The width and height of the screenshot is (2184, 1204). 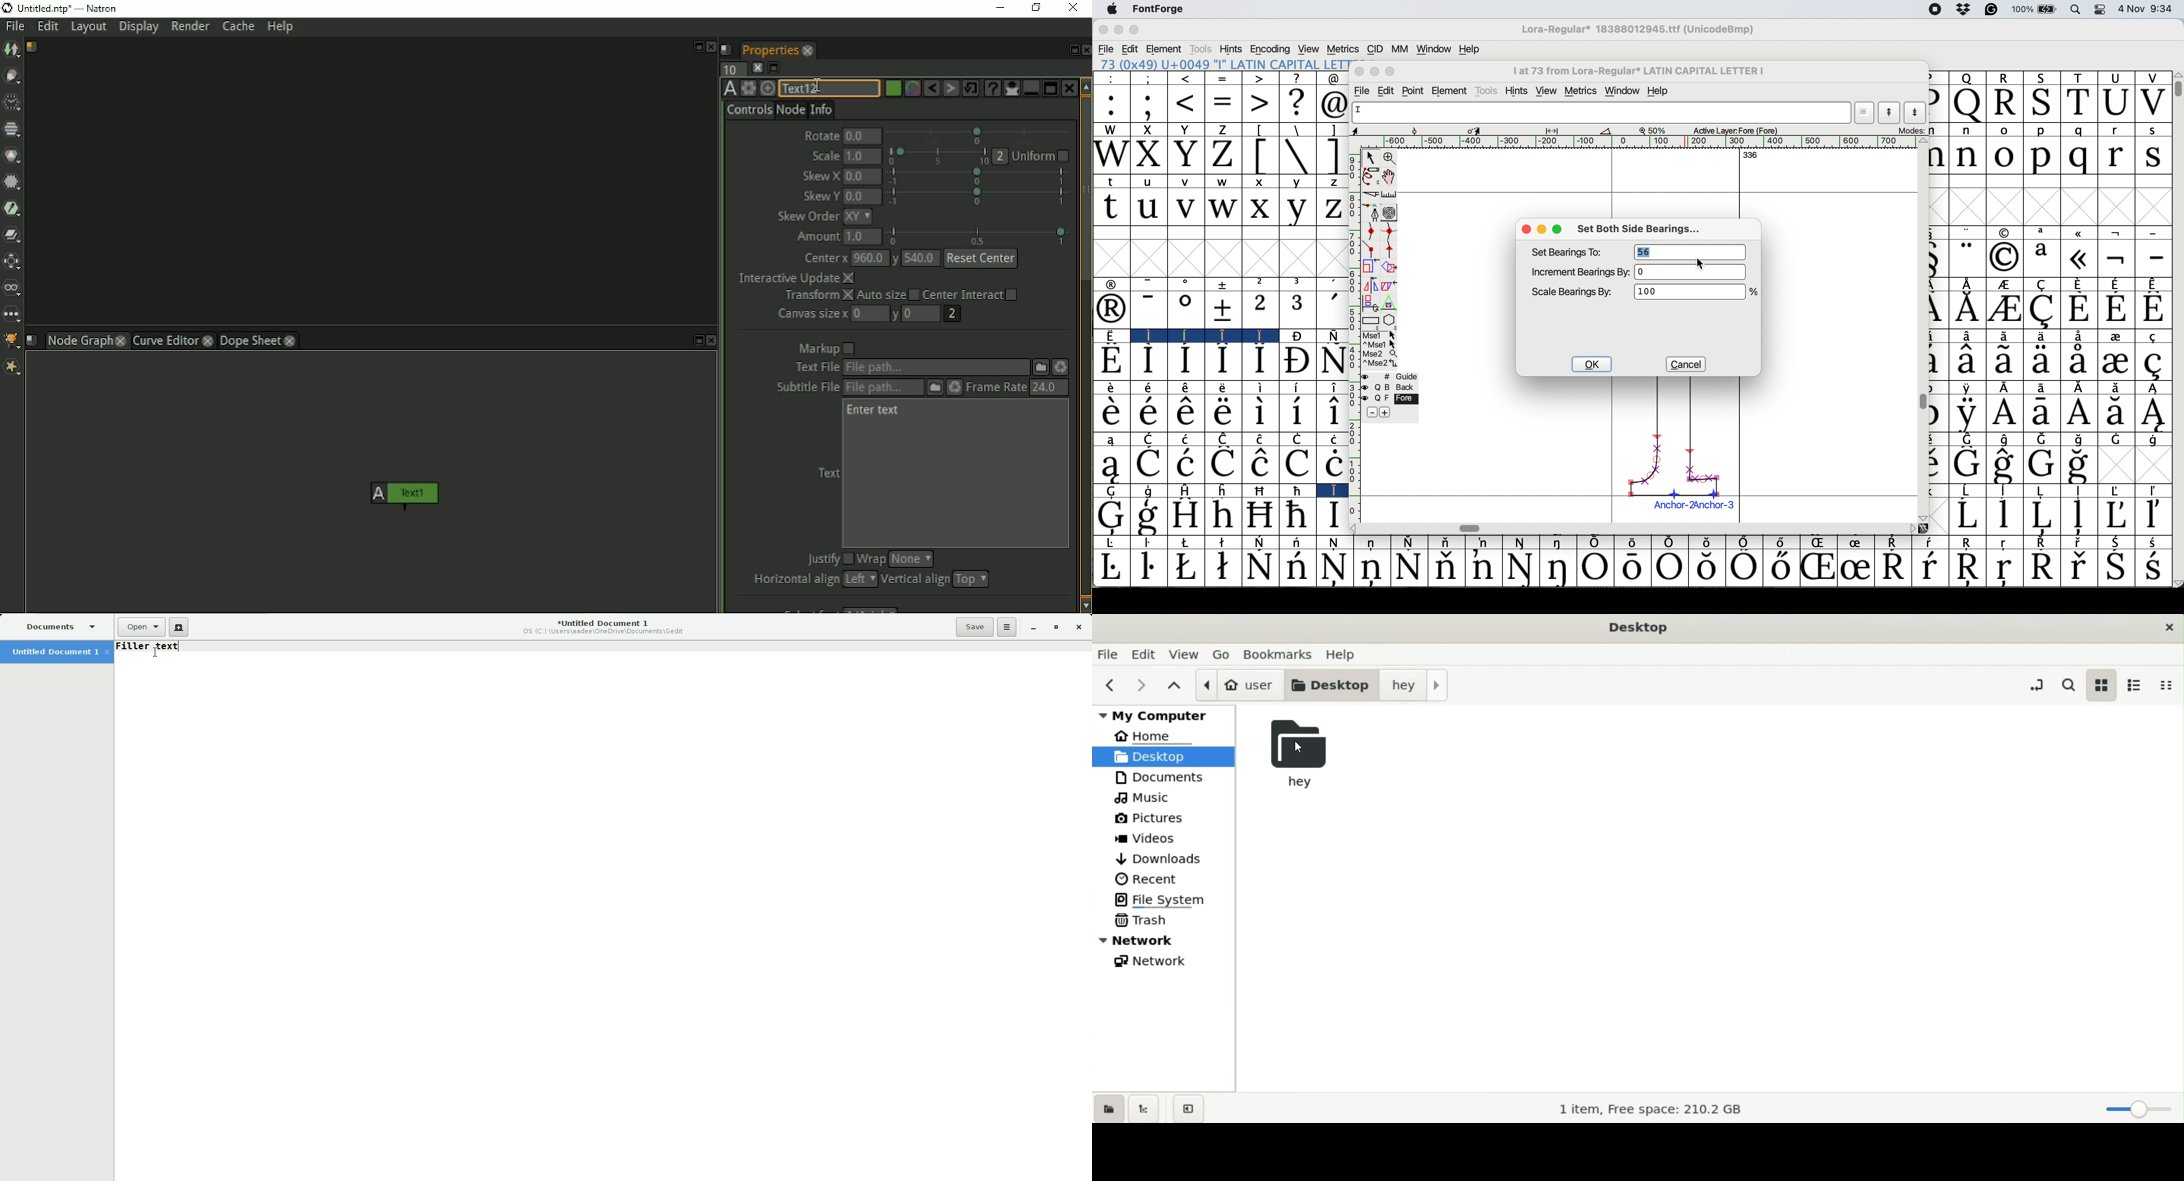 I want to click on 2, so click(x=1261, y=284).